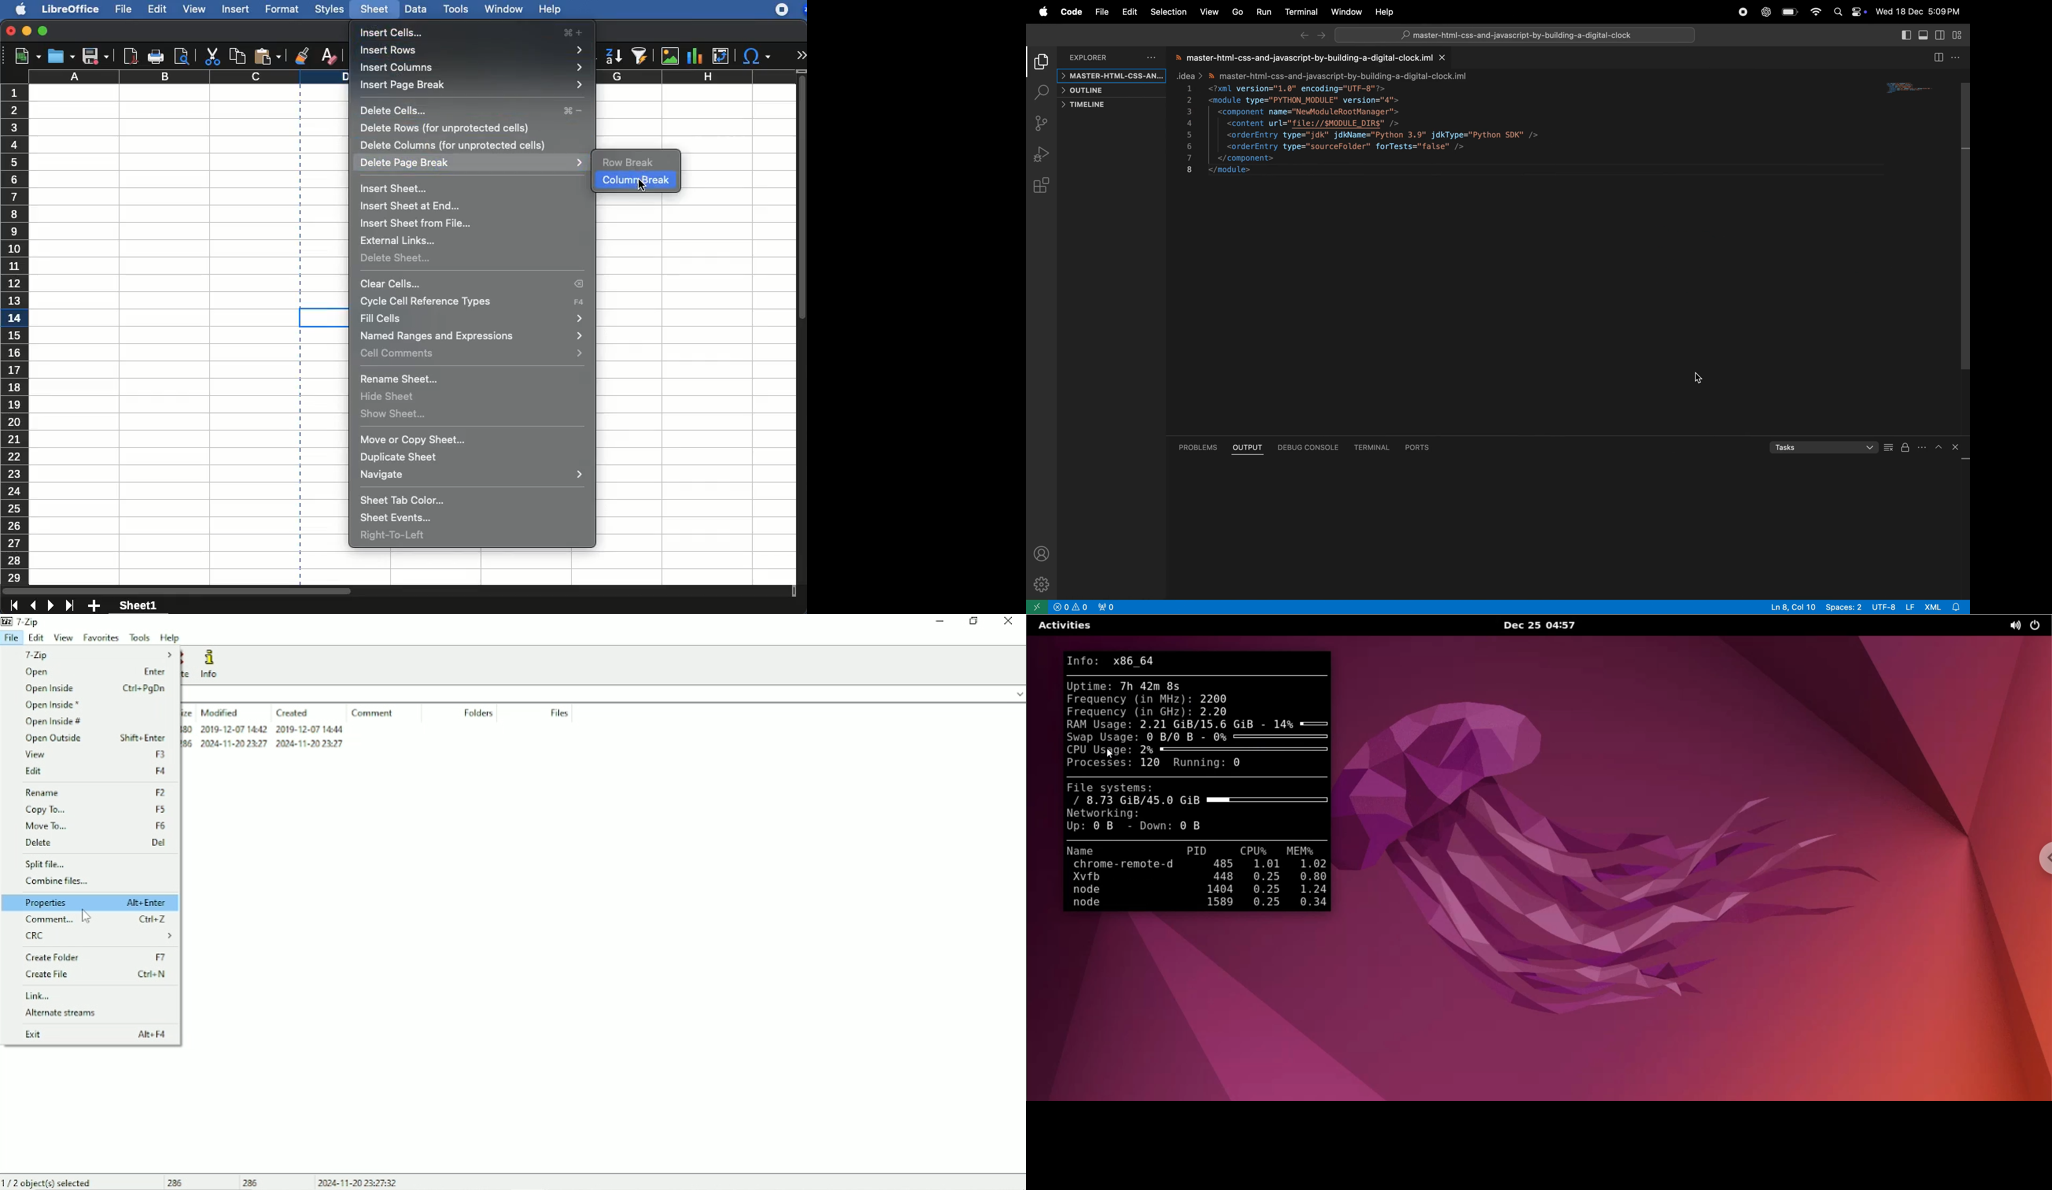 The width and height of the screenshot is (2072, 1204). What do you see at coordinates (97, 843) in the screenshot?
I see `Delete` at bounding box center [97, 843].